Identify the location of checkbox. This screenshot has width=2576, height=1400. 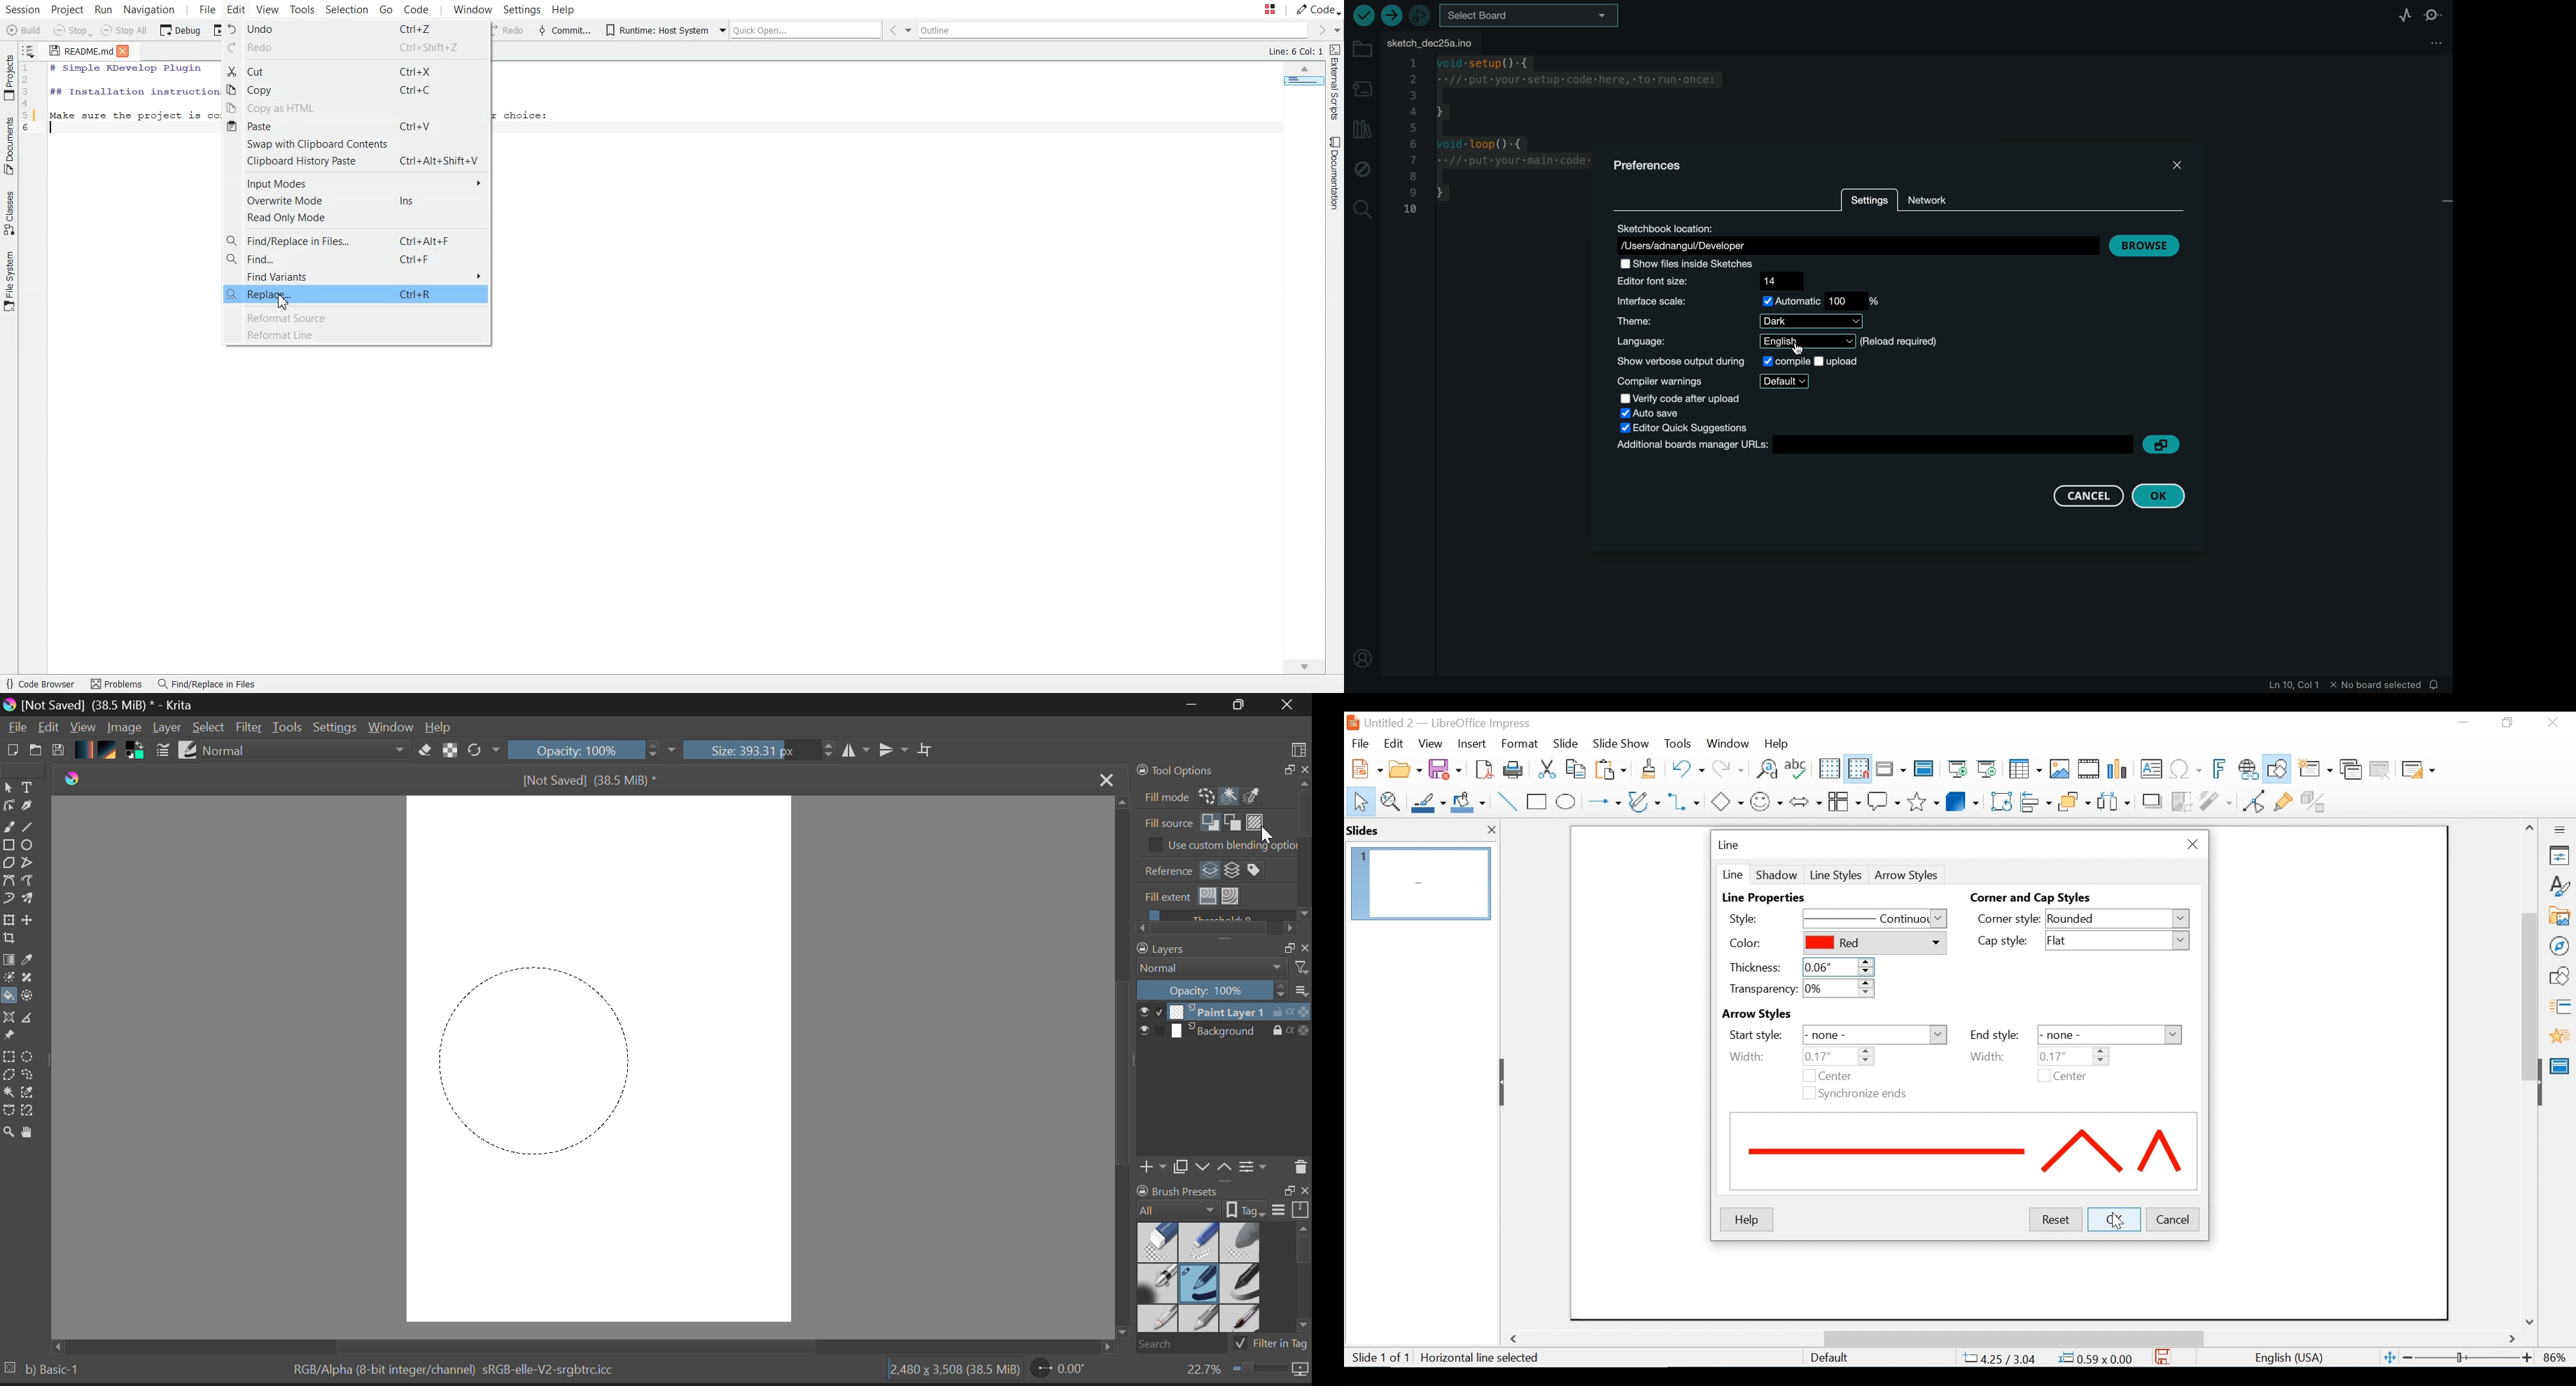
(1808, 1076).